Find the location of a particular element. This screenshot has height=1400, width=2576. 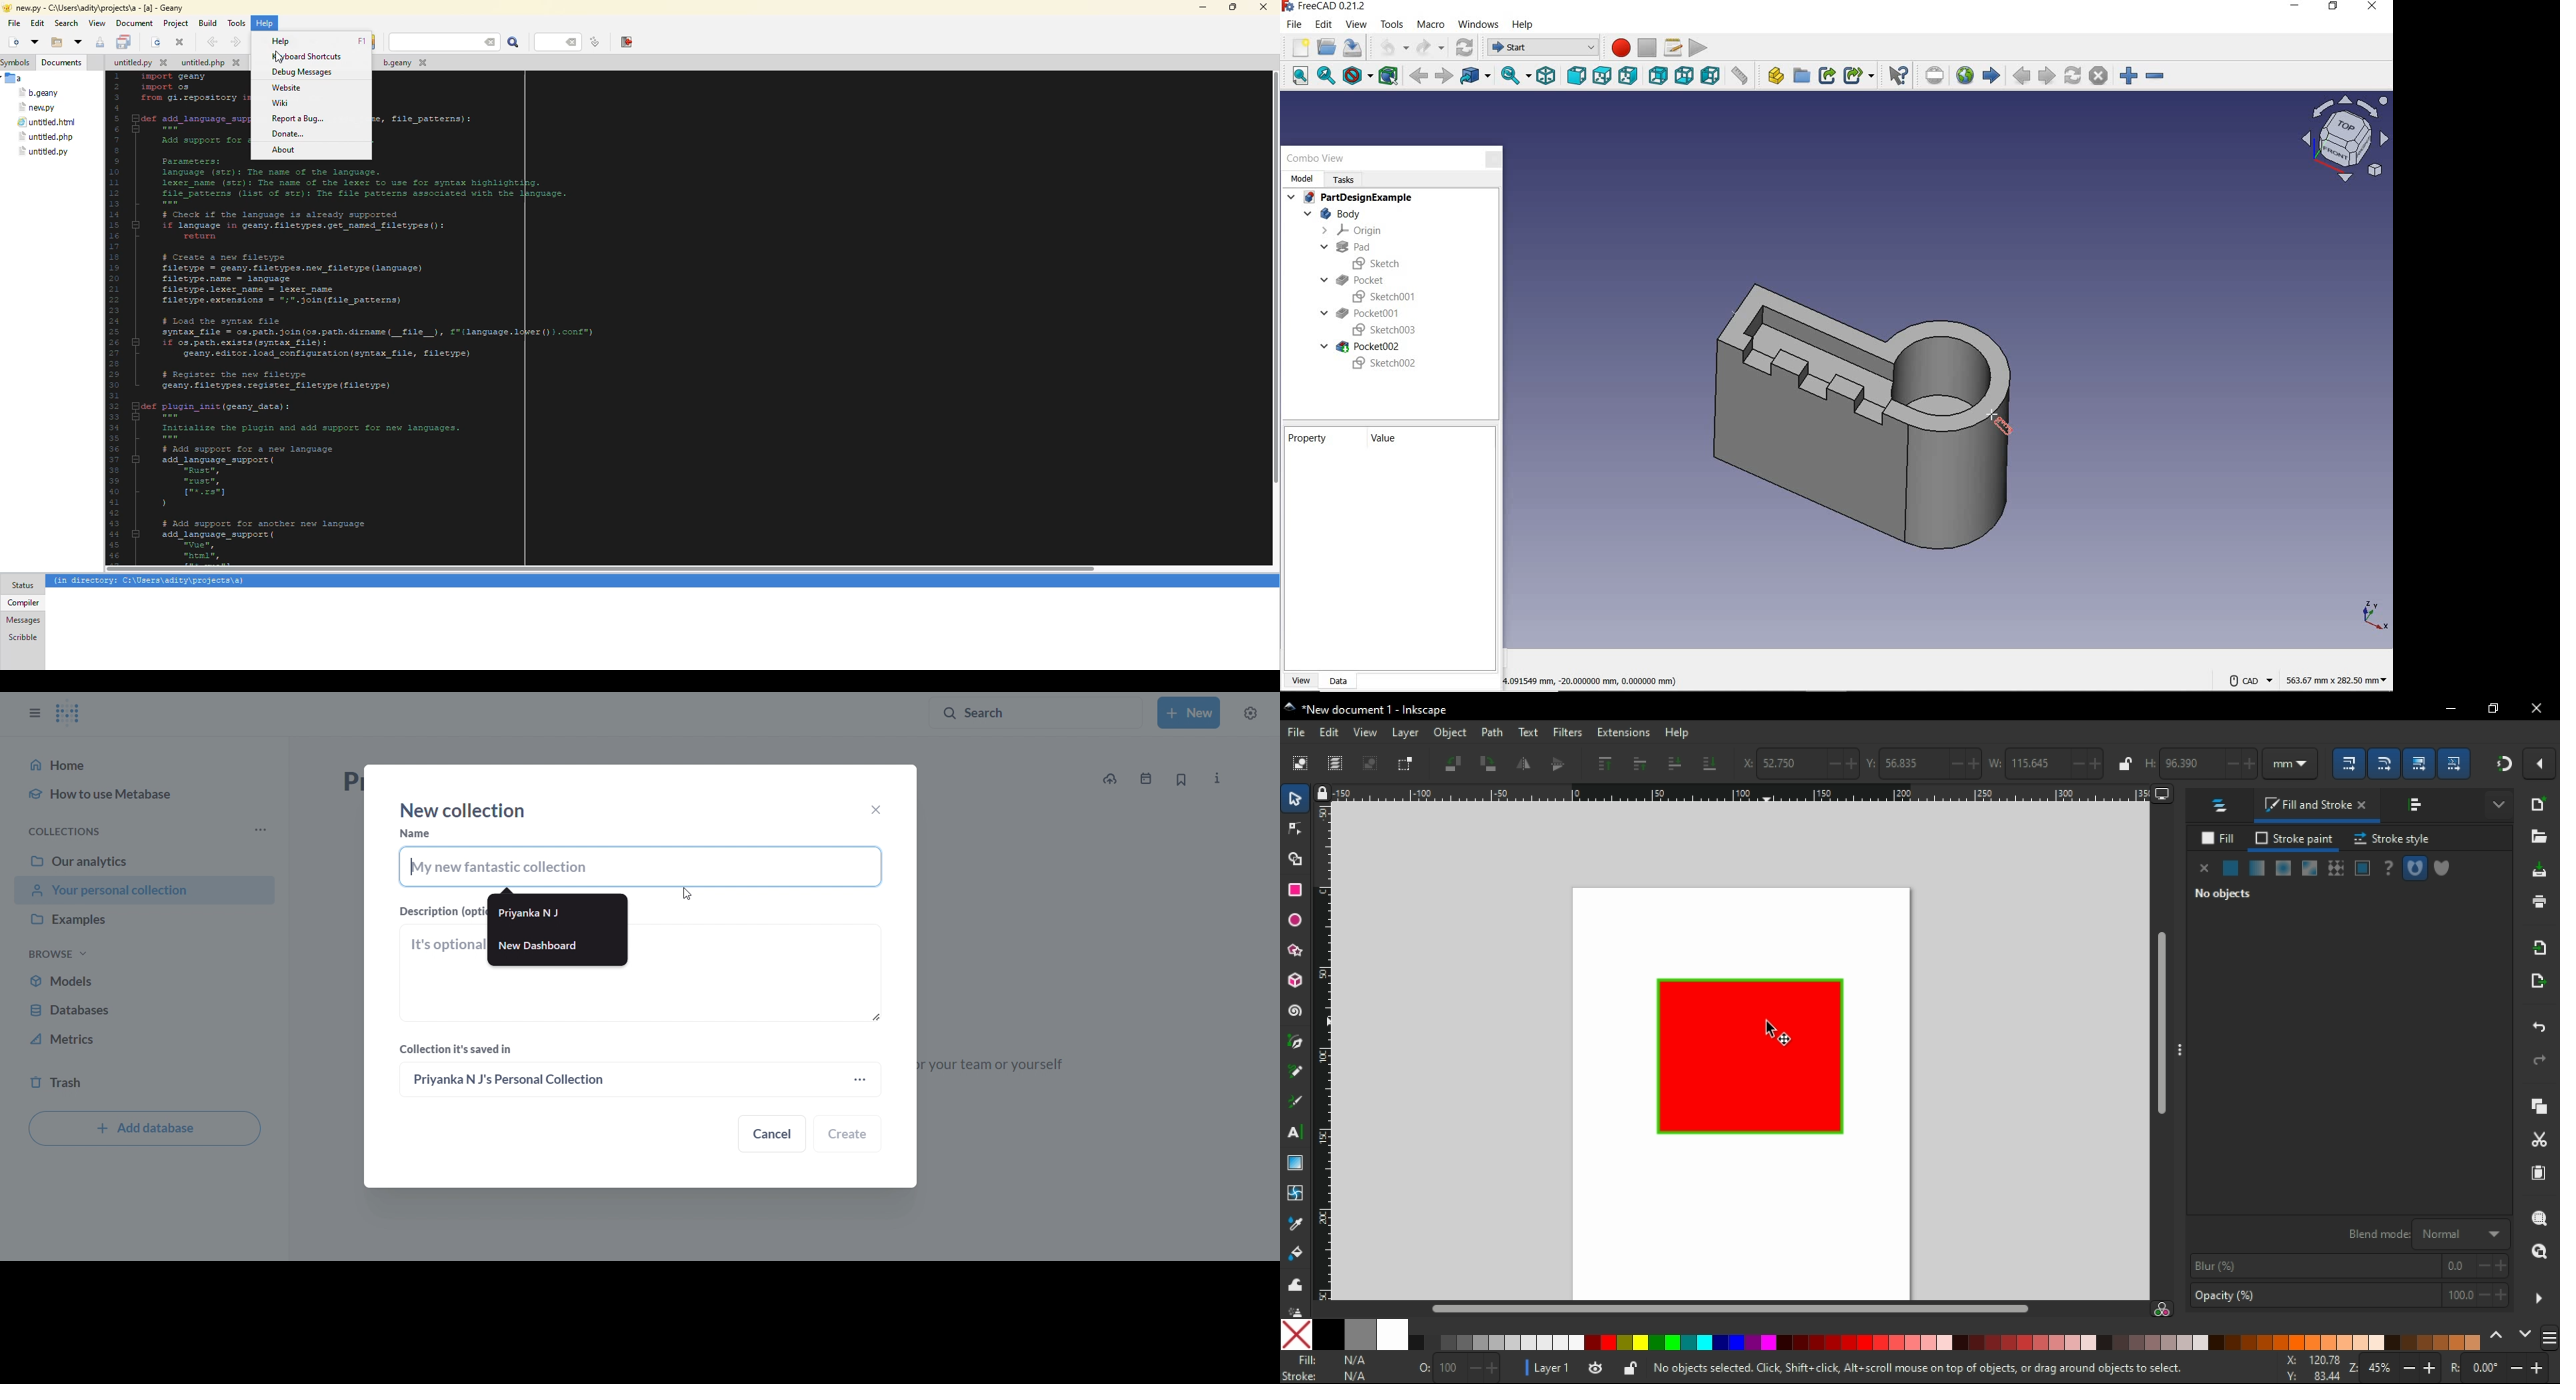

view is located at coordinates (1364, 732).